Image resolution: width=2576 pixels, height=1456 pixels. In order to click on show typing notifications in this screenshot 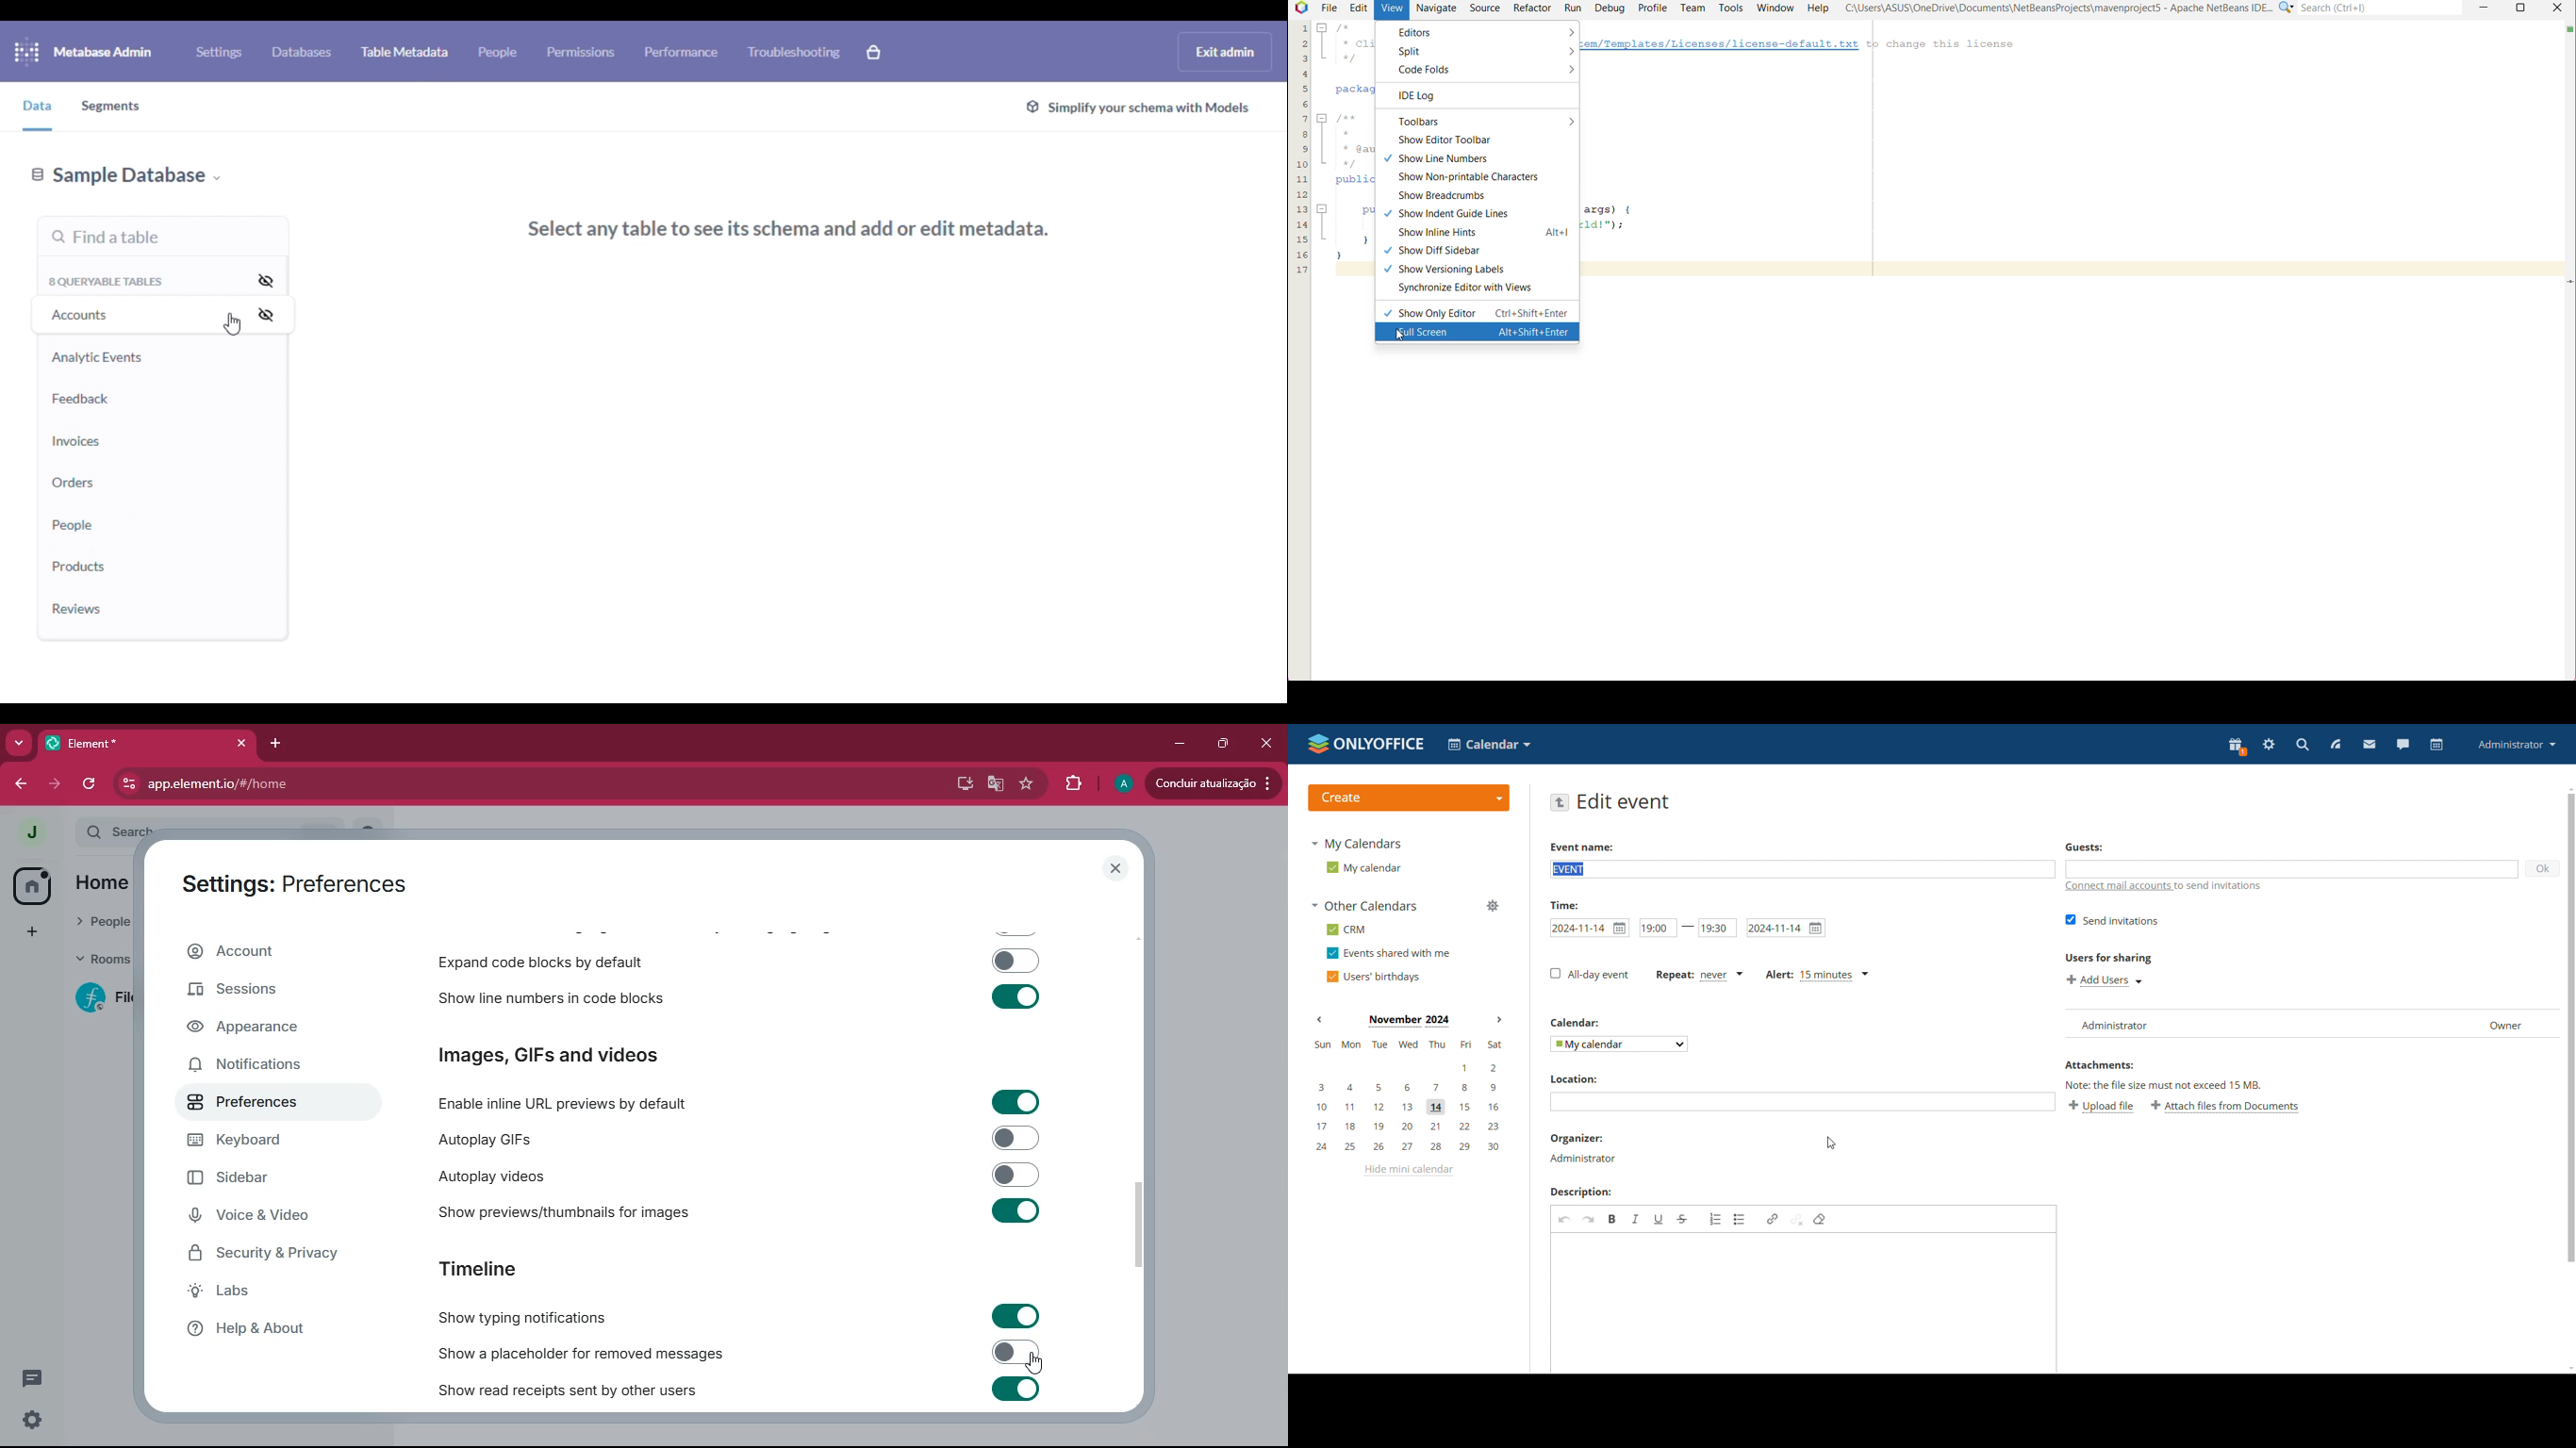, I will do `click(540, 1317)`.